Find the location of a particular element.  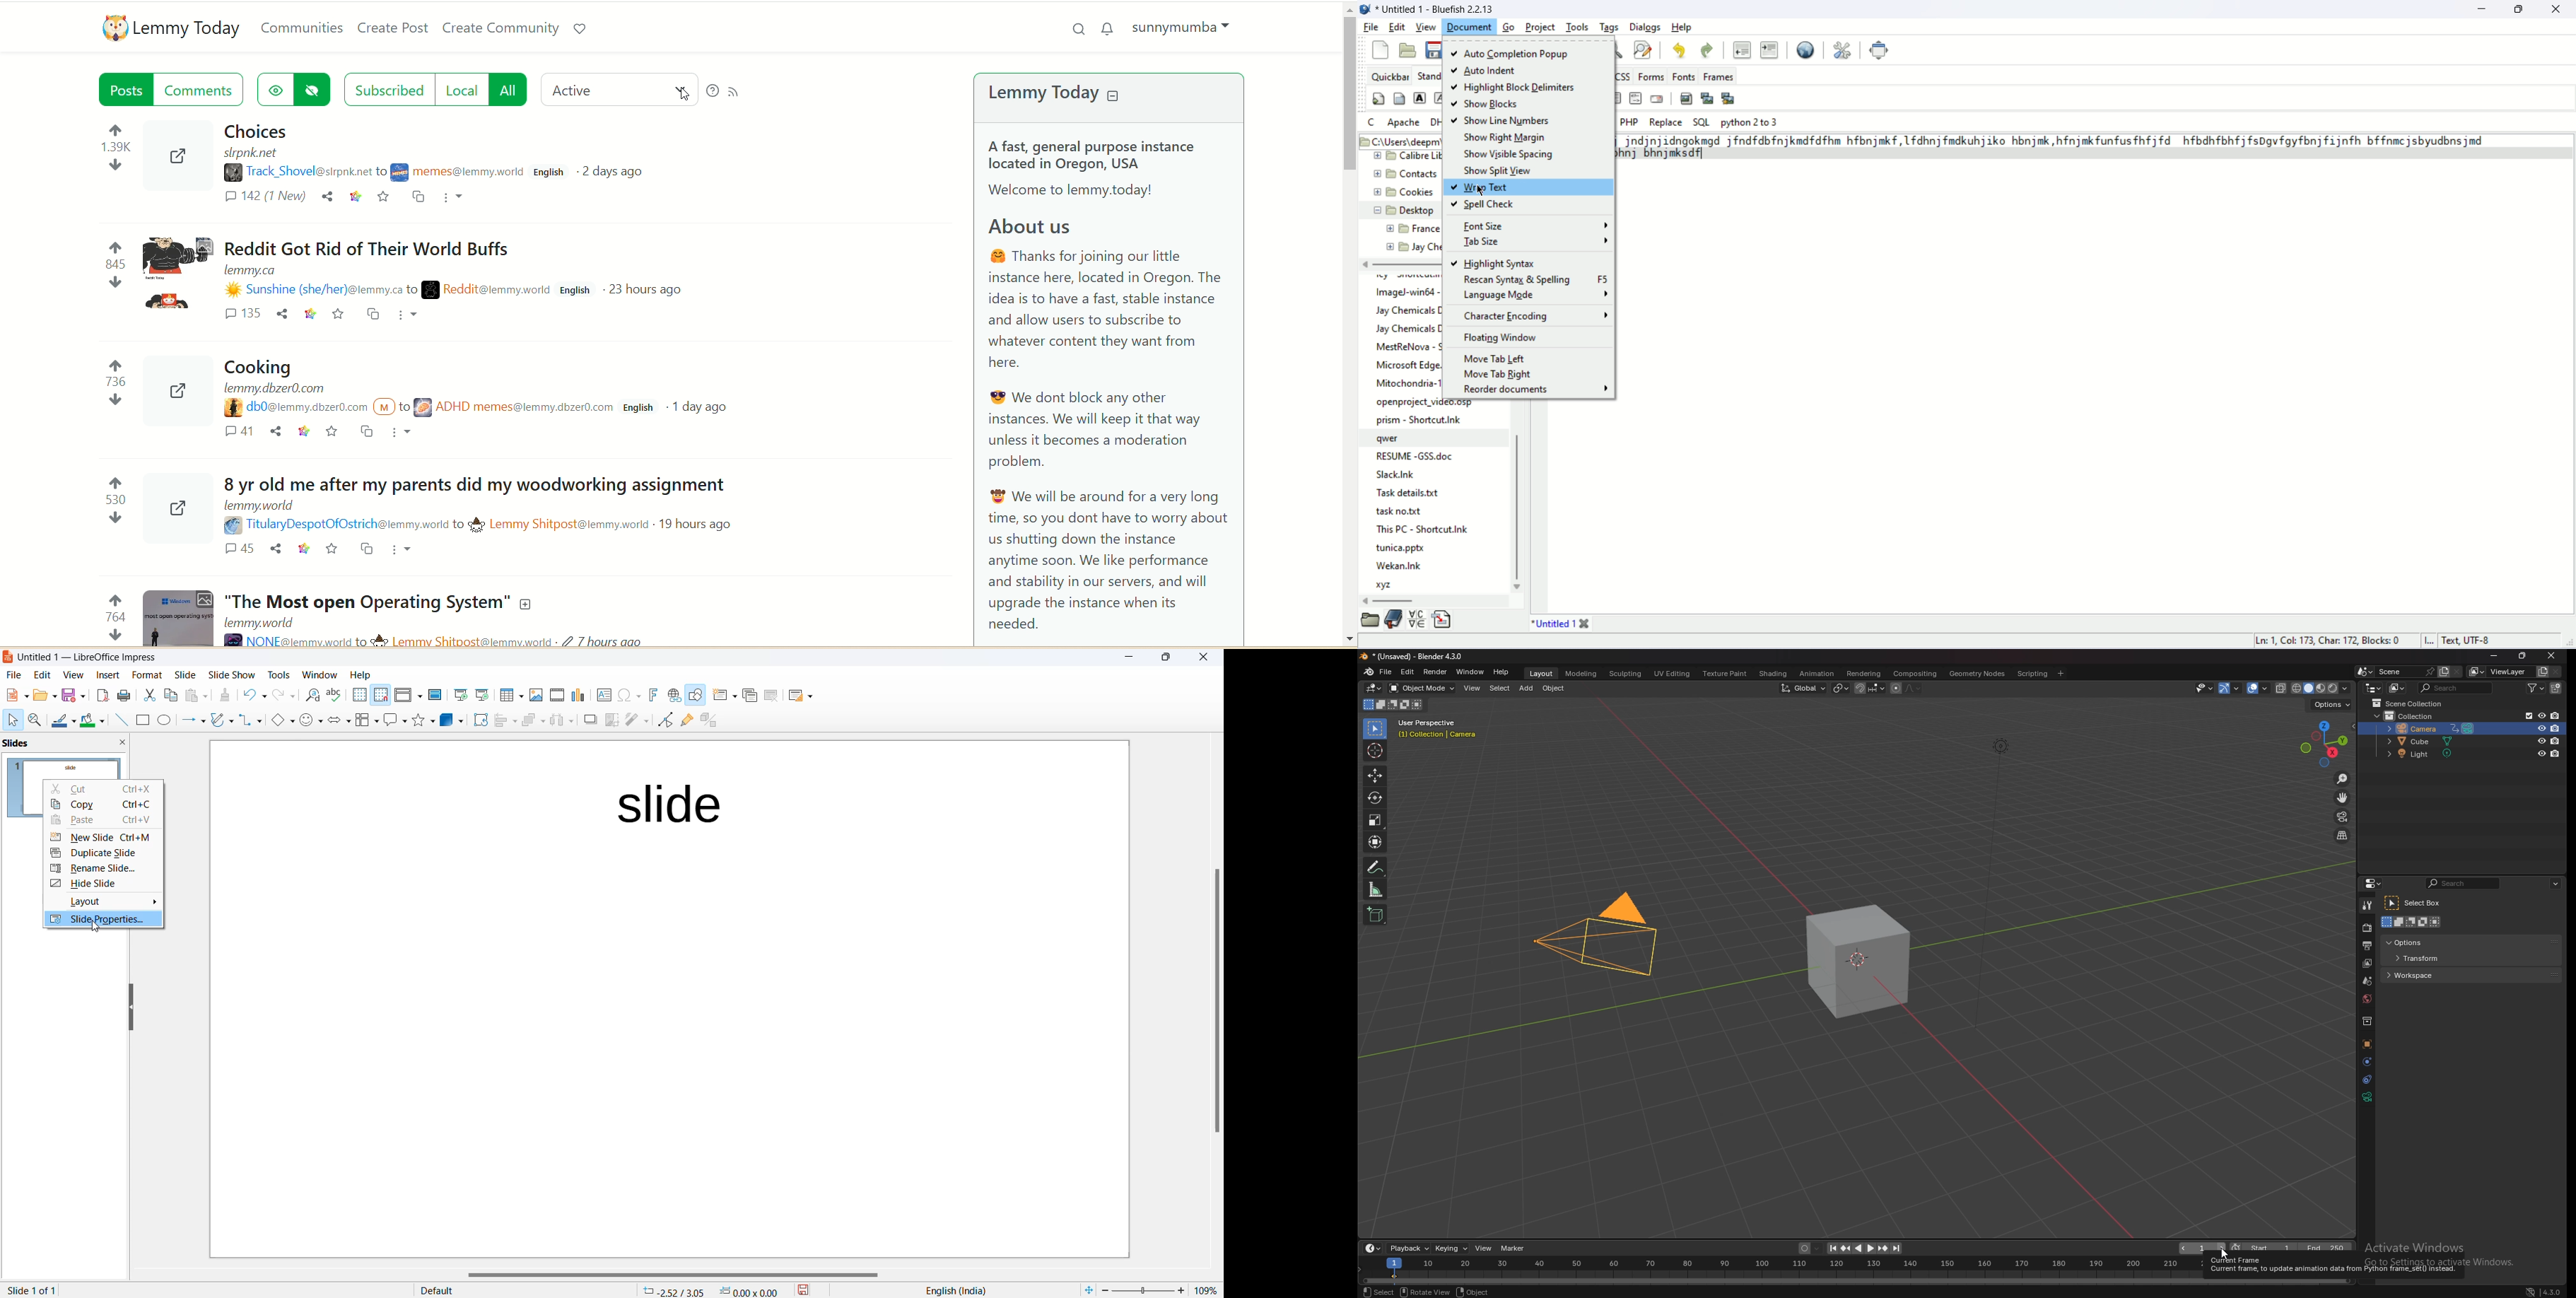

page working area is located at coordinates (671, 998).